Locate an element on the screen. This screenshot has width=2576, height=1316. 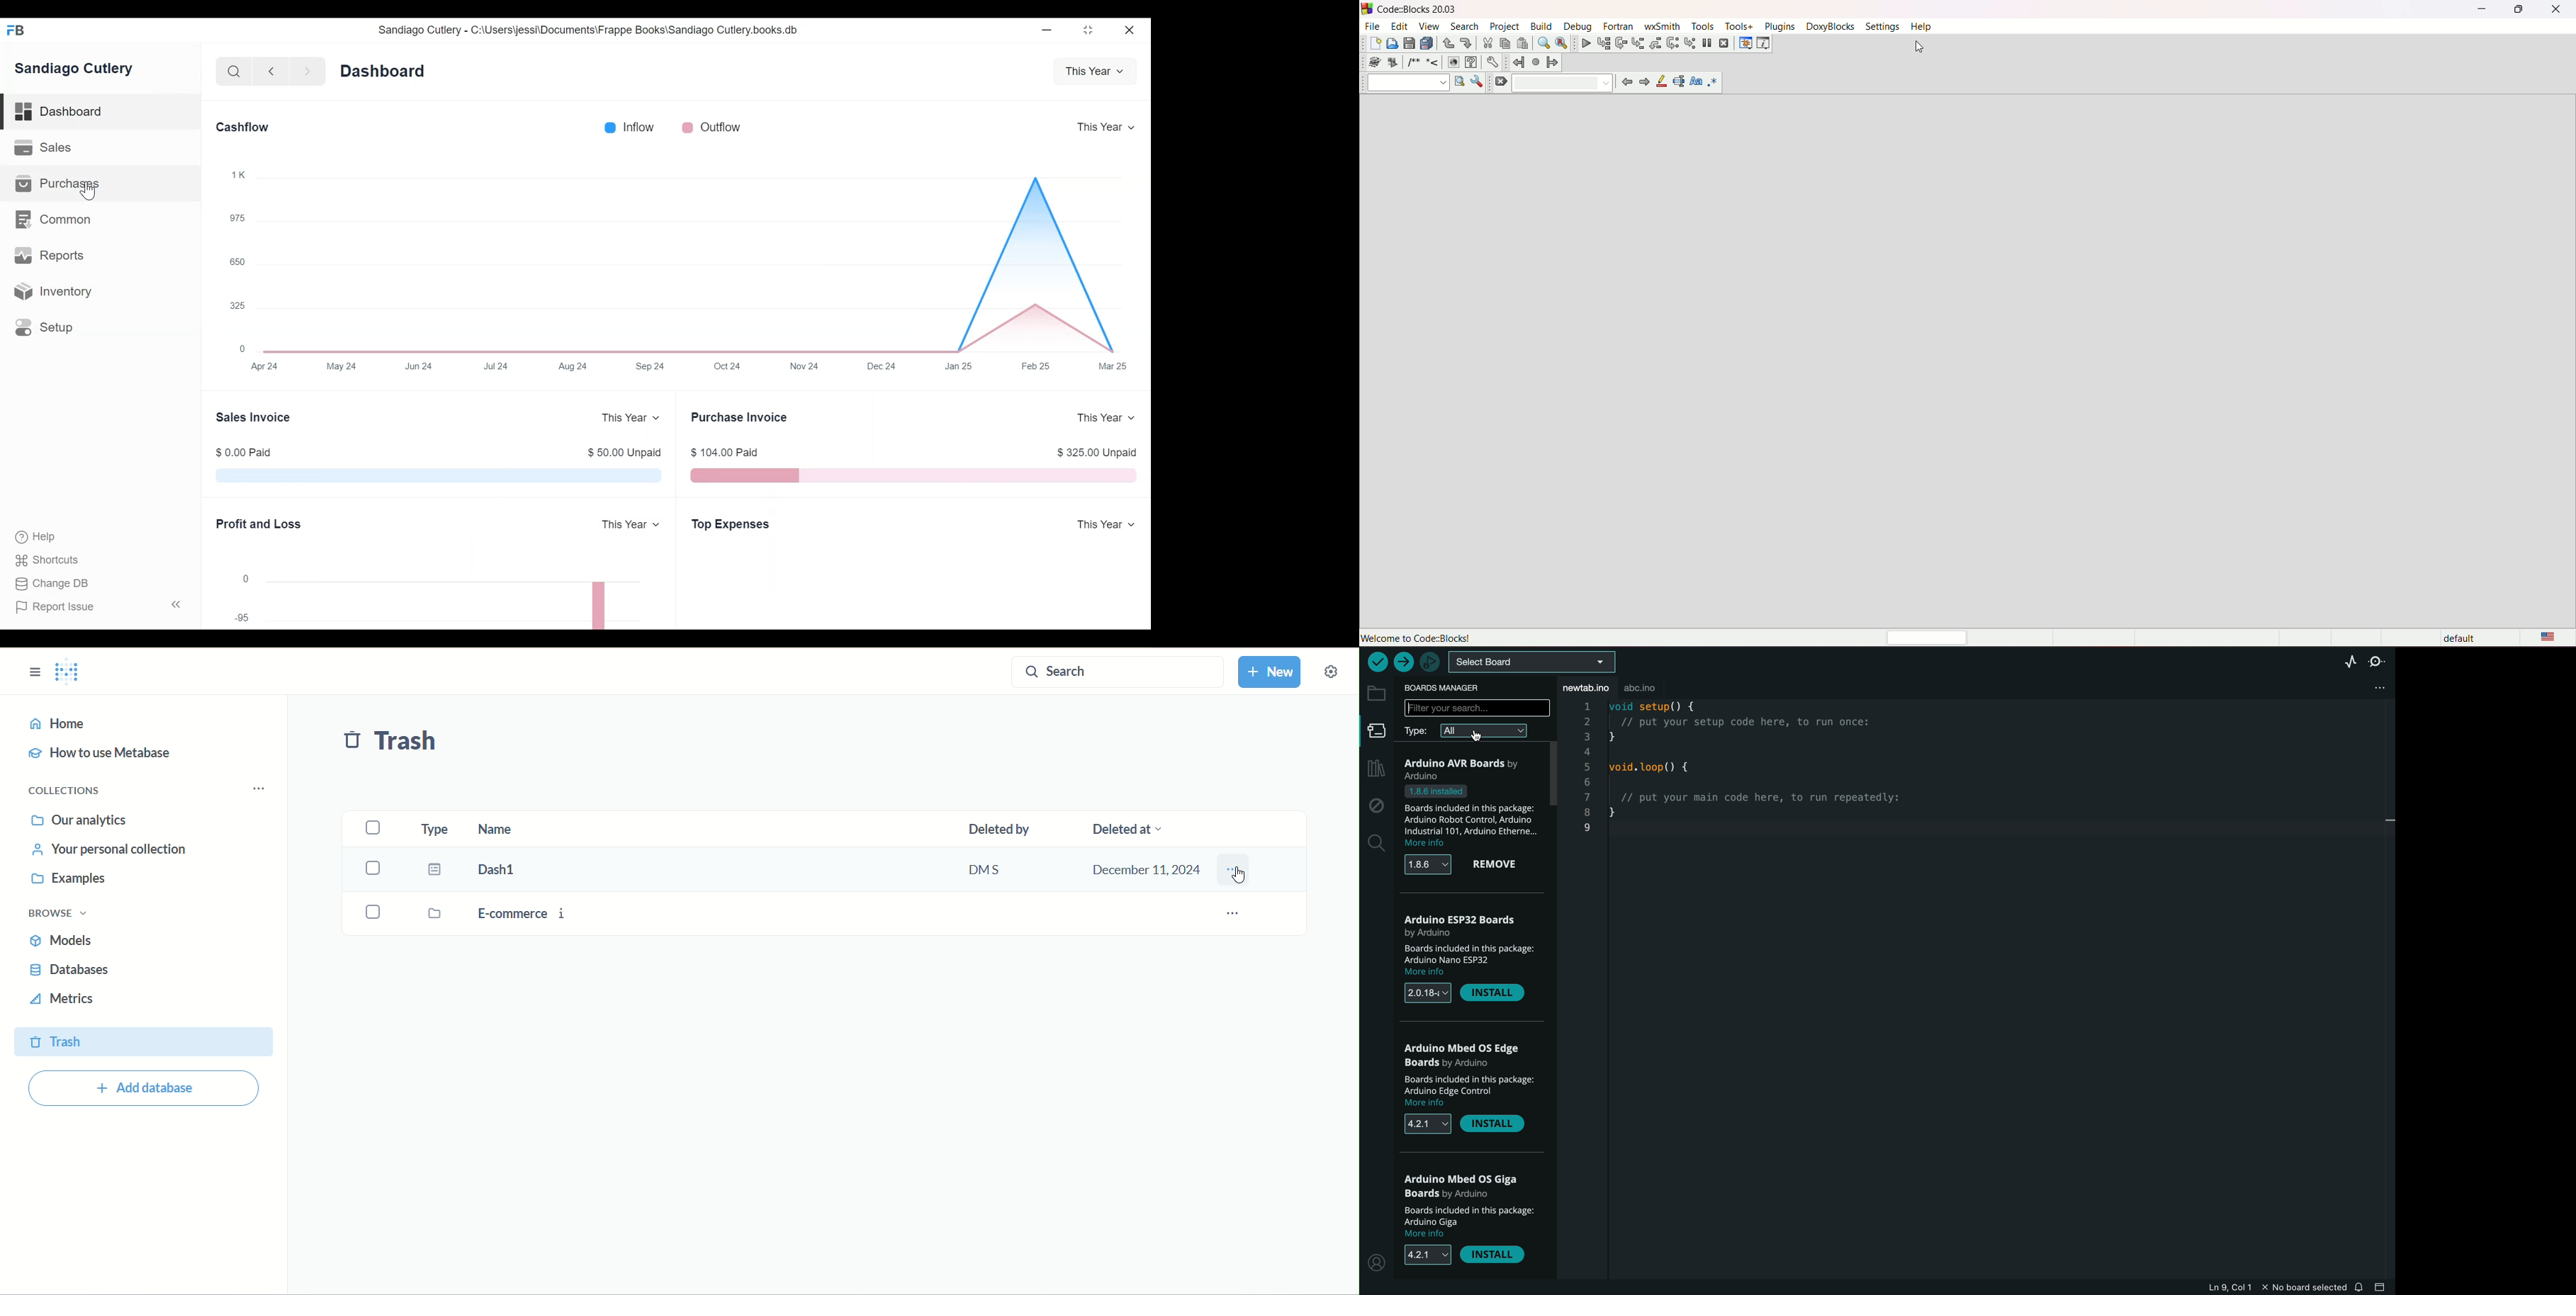
Sep24 is located at coordinates (652, 366).